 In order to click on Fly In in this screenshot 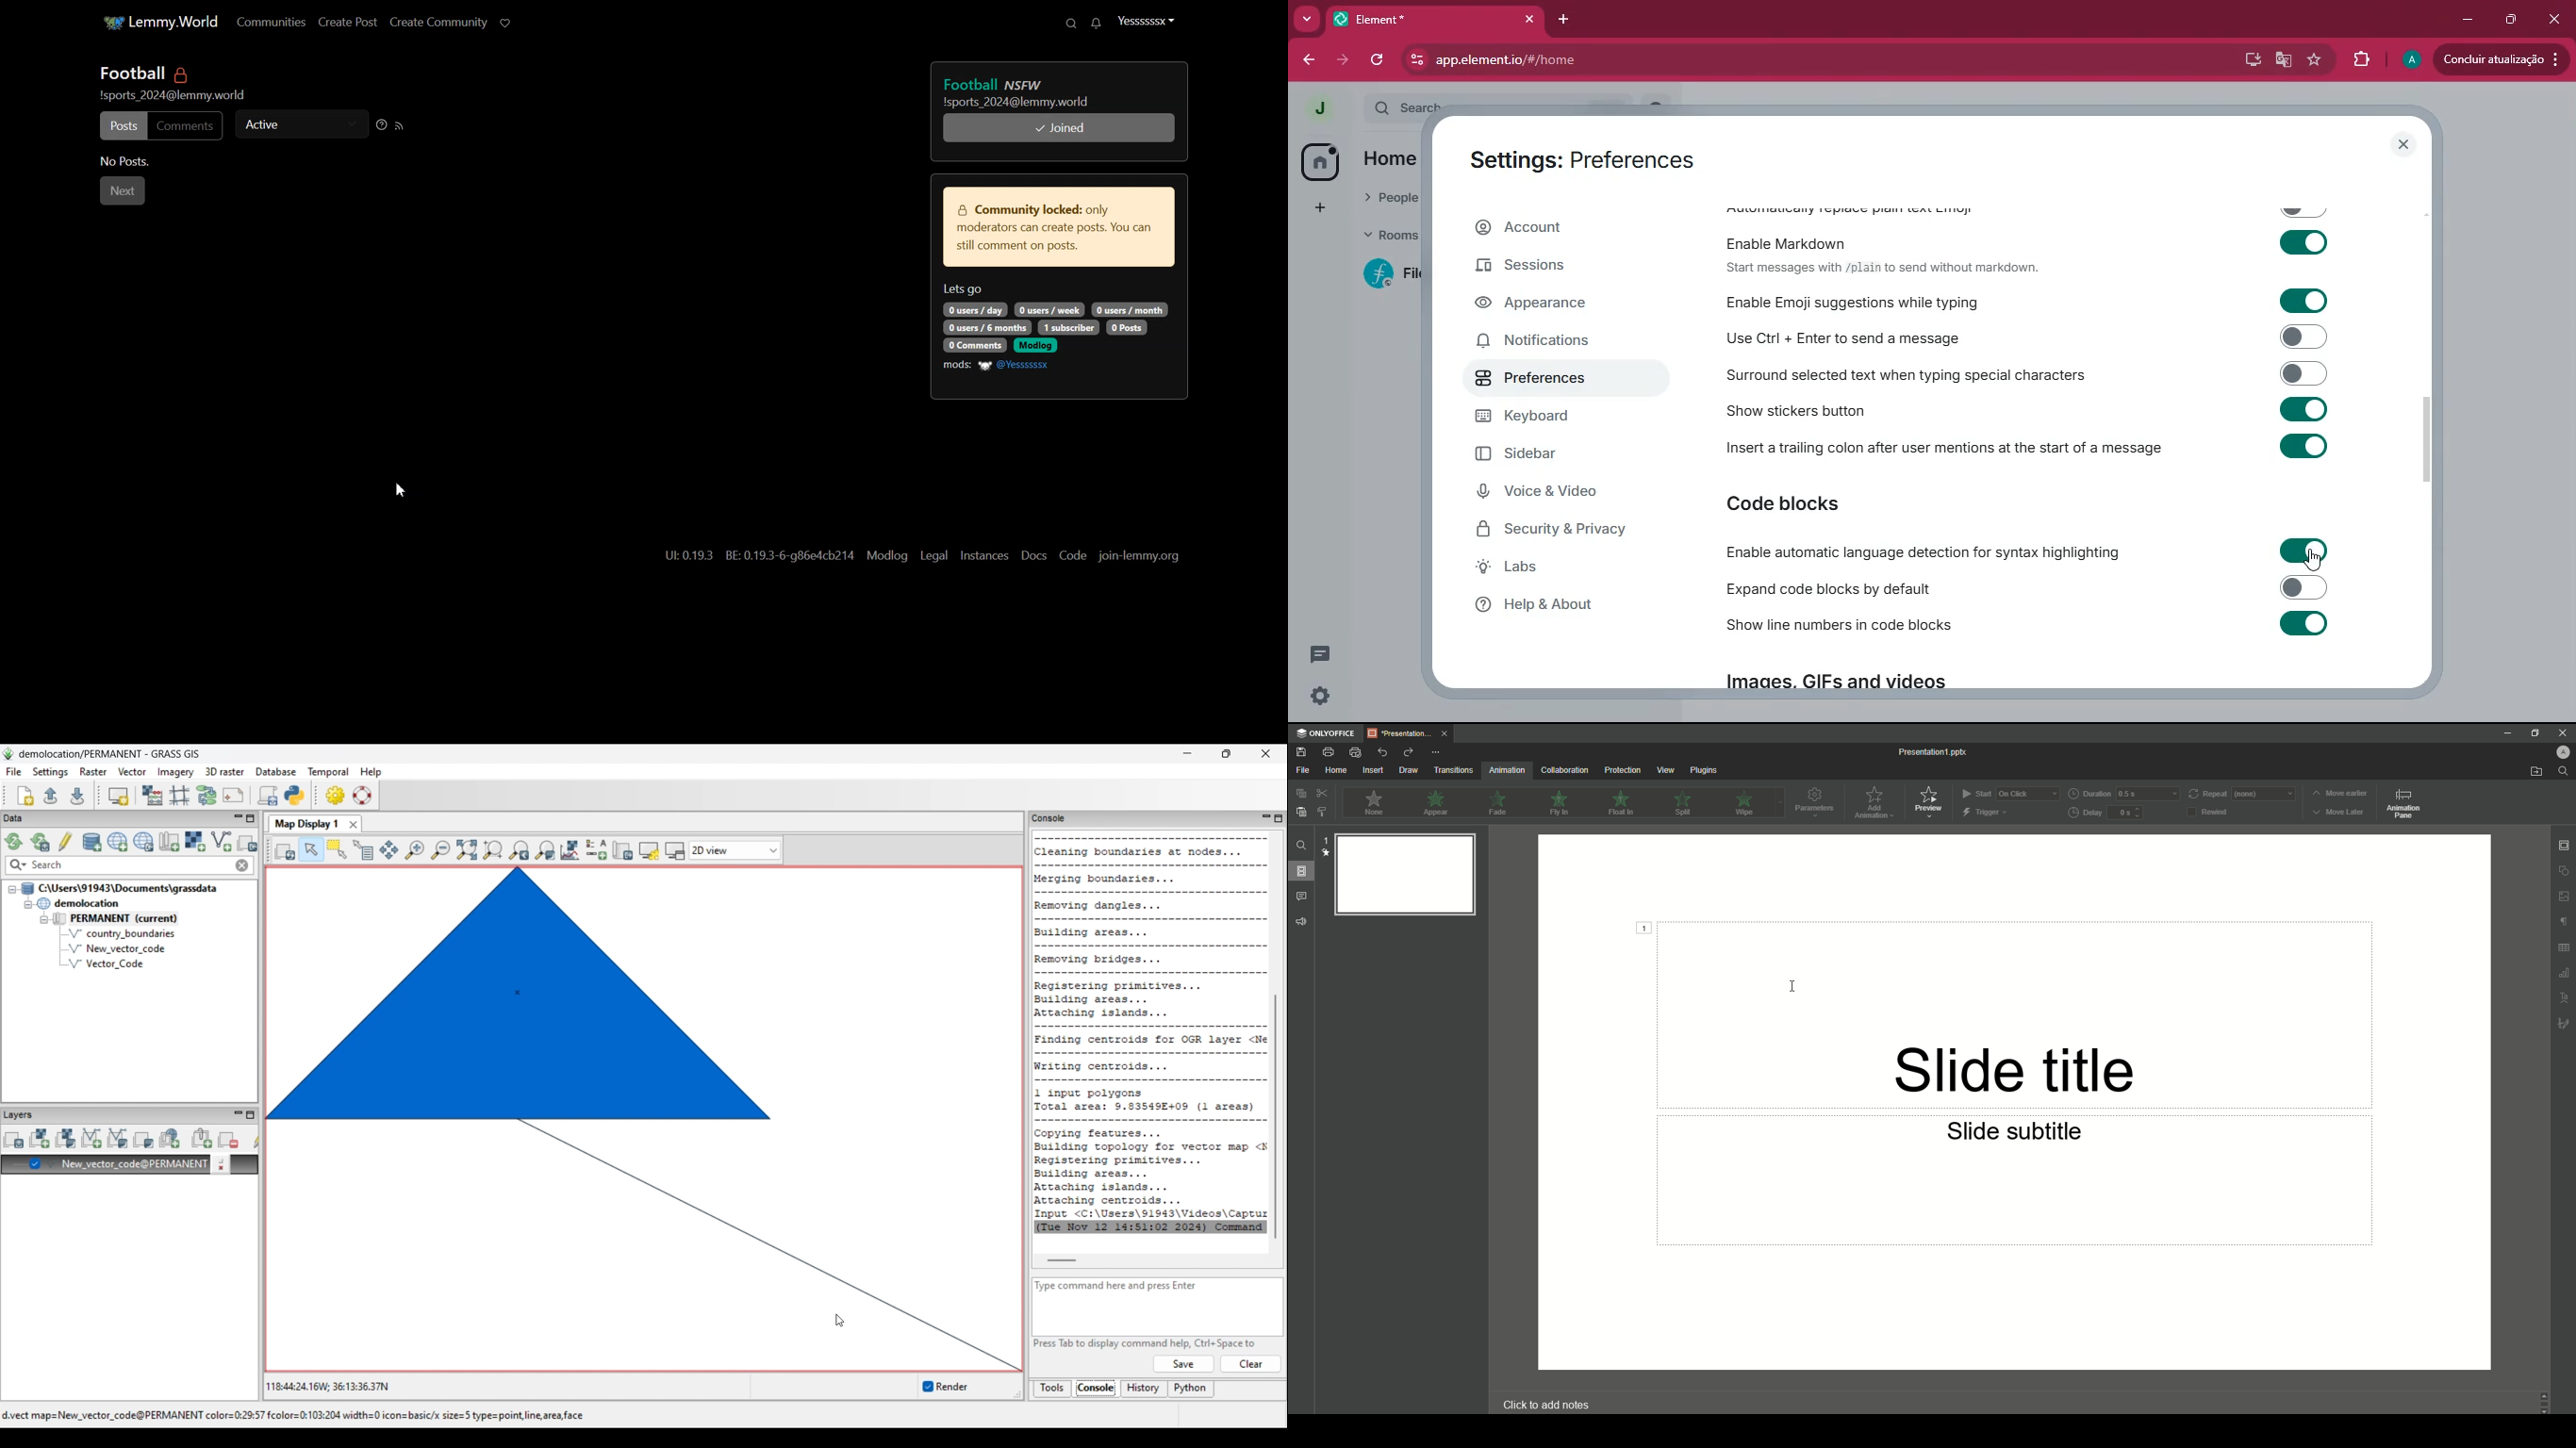, I will do `click(1560, 802)`.